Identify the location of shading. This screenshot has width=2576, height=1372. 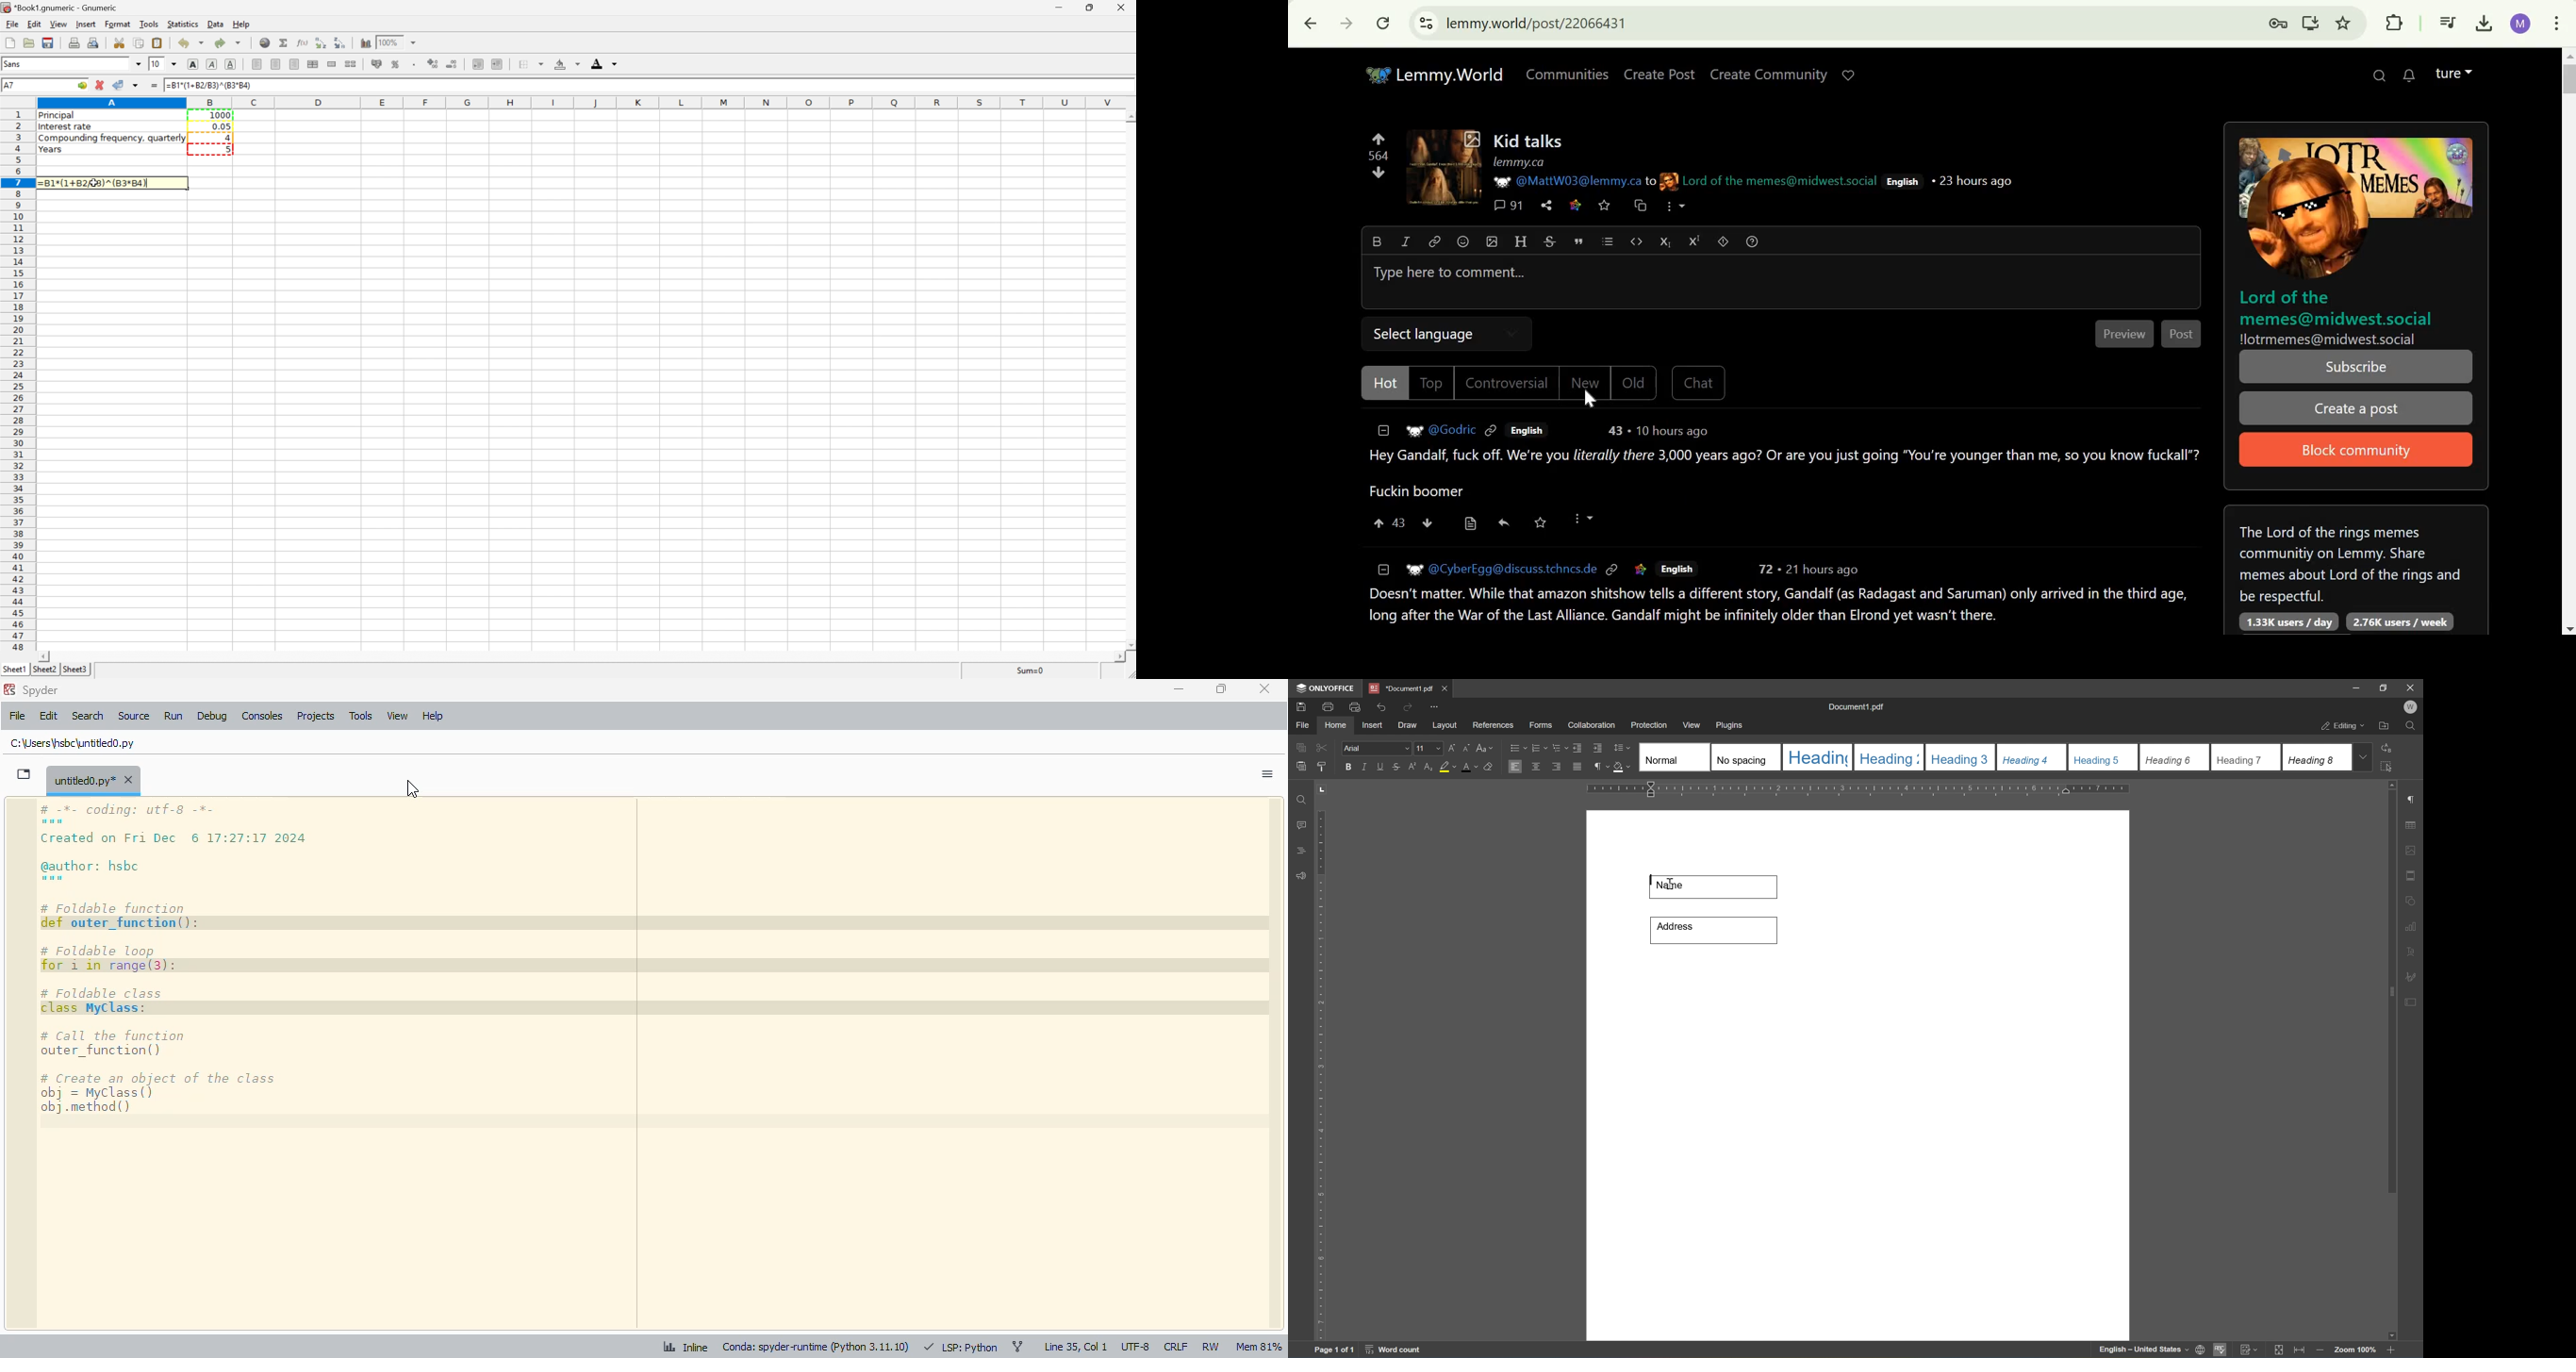
(1623, 768).